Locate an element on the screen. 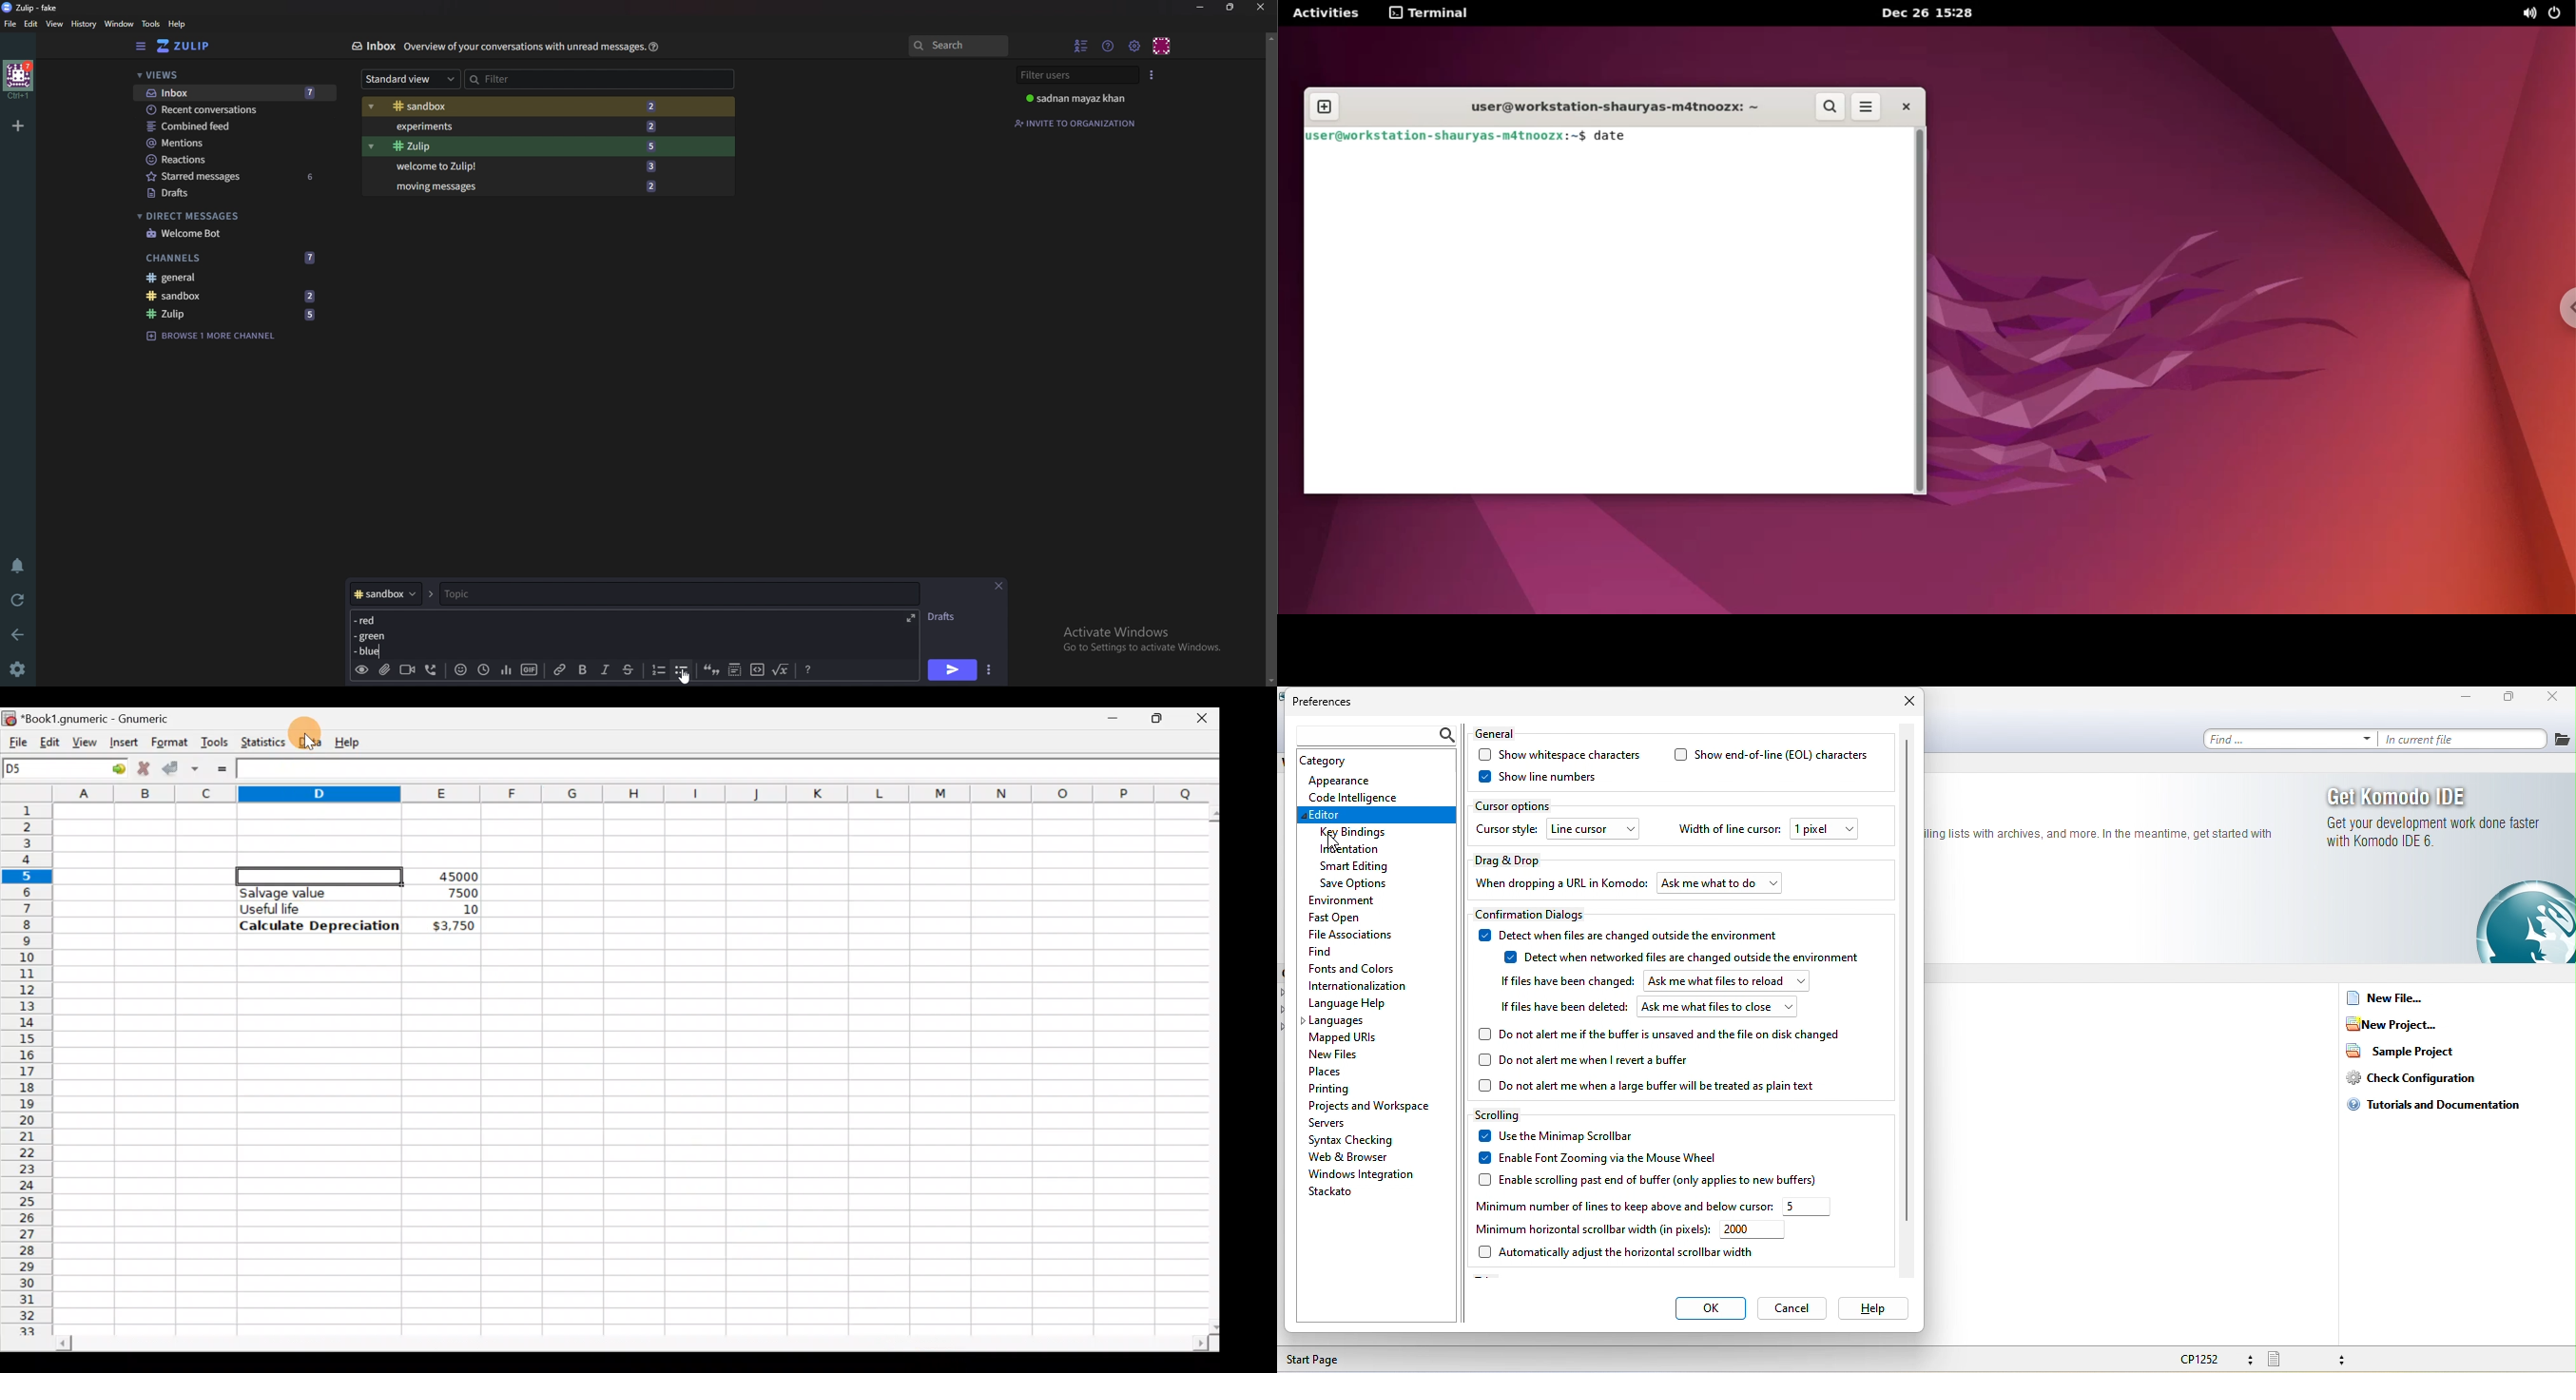  Salvage value is located at coordinates (308, 892).